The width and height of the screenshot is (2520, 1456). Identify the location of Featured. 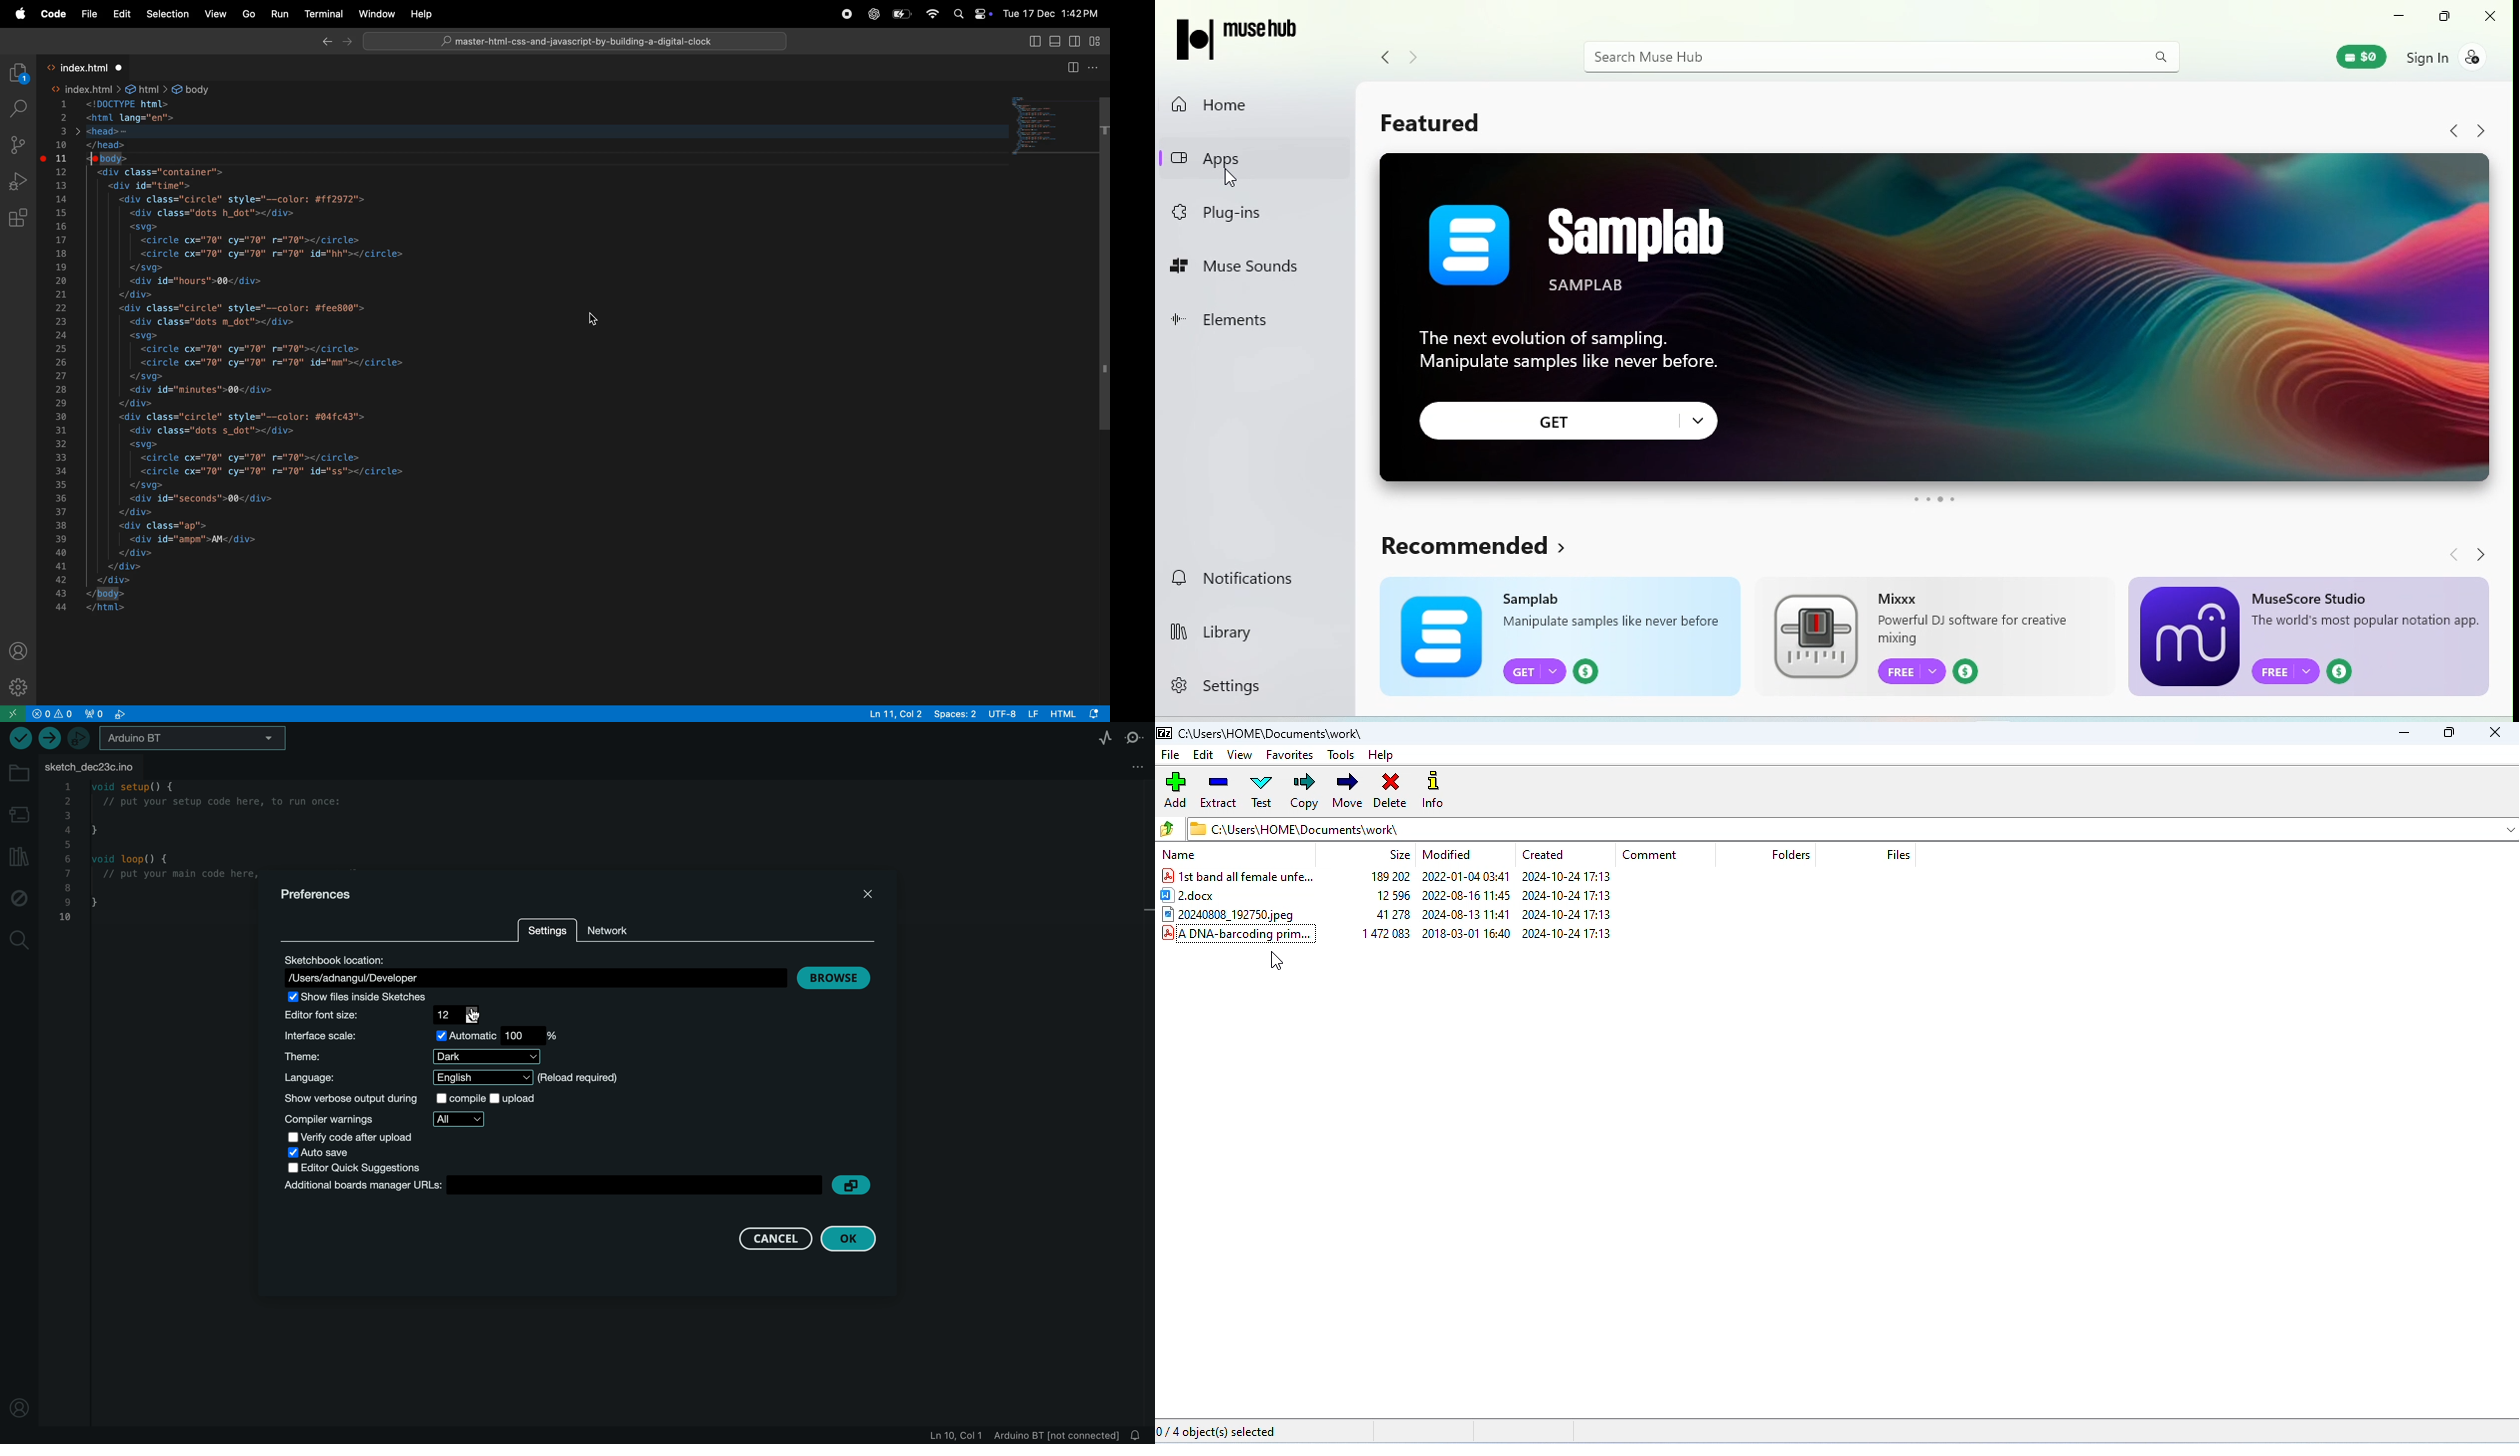
(1448, 128).